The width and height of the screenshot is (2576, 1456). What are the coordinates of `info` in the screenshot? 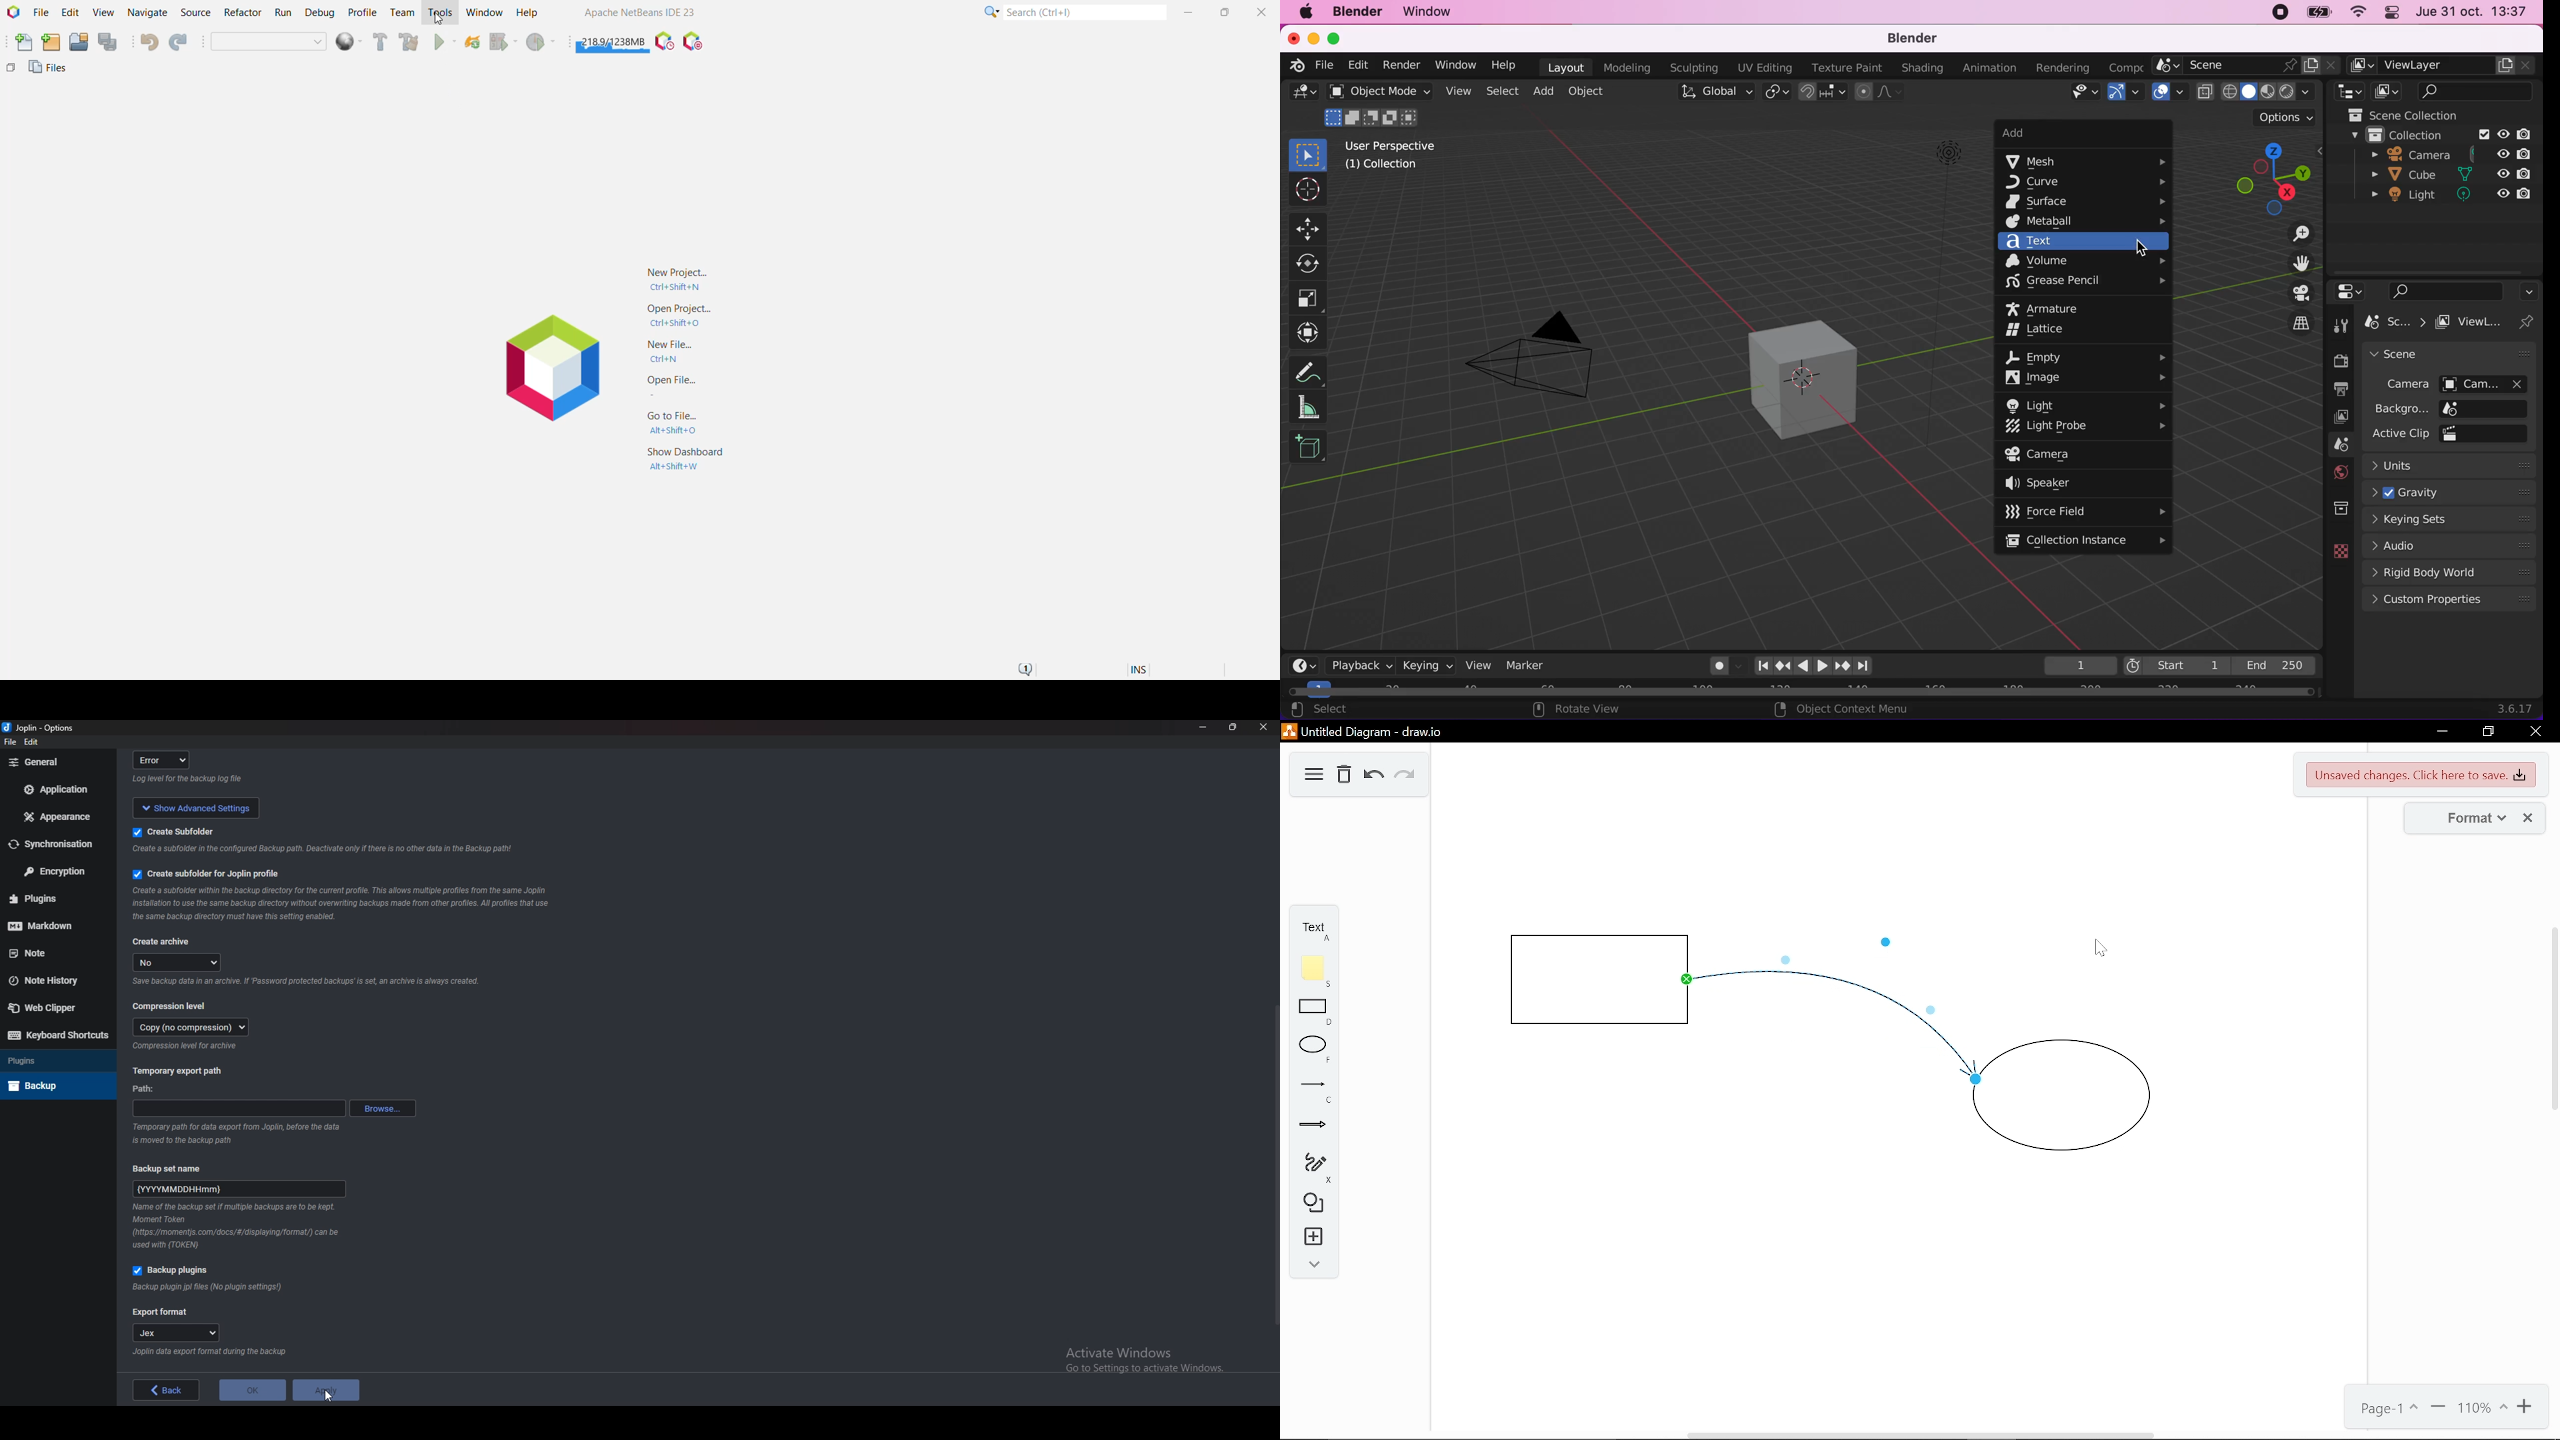 It's located at (241, 1132).